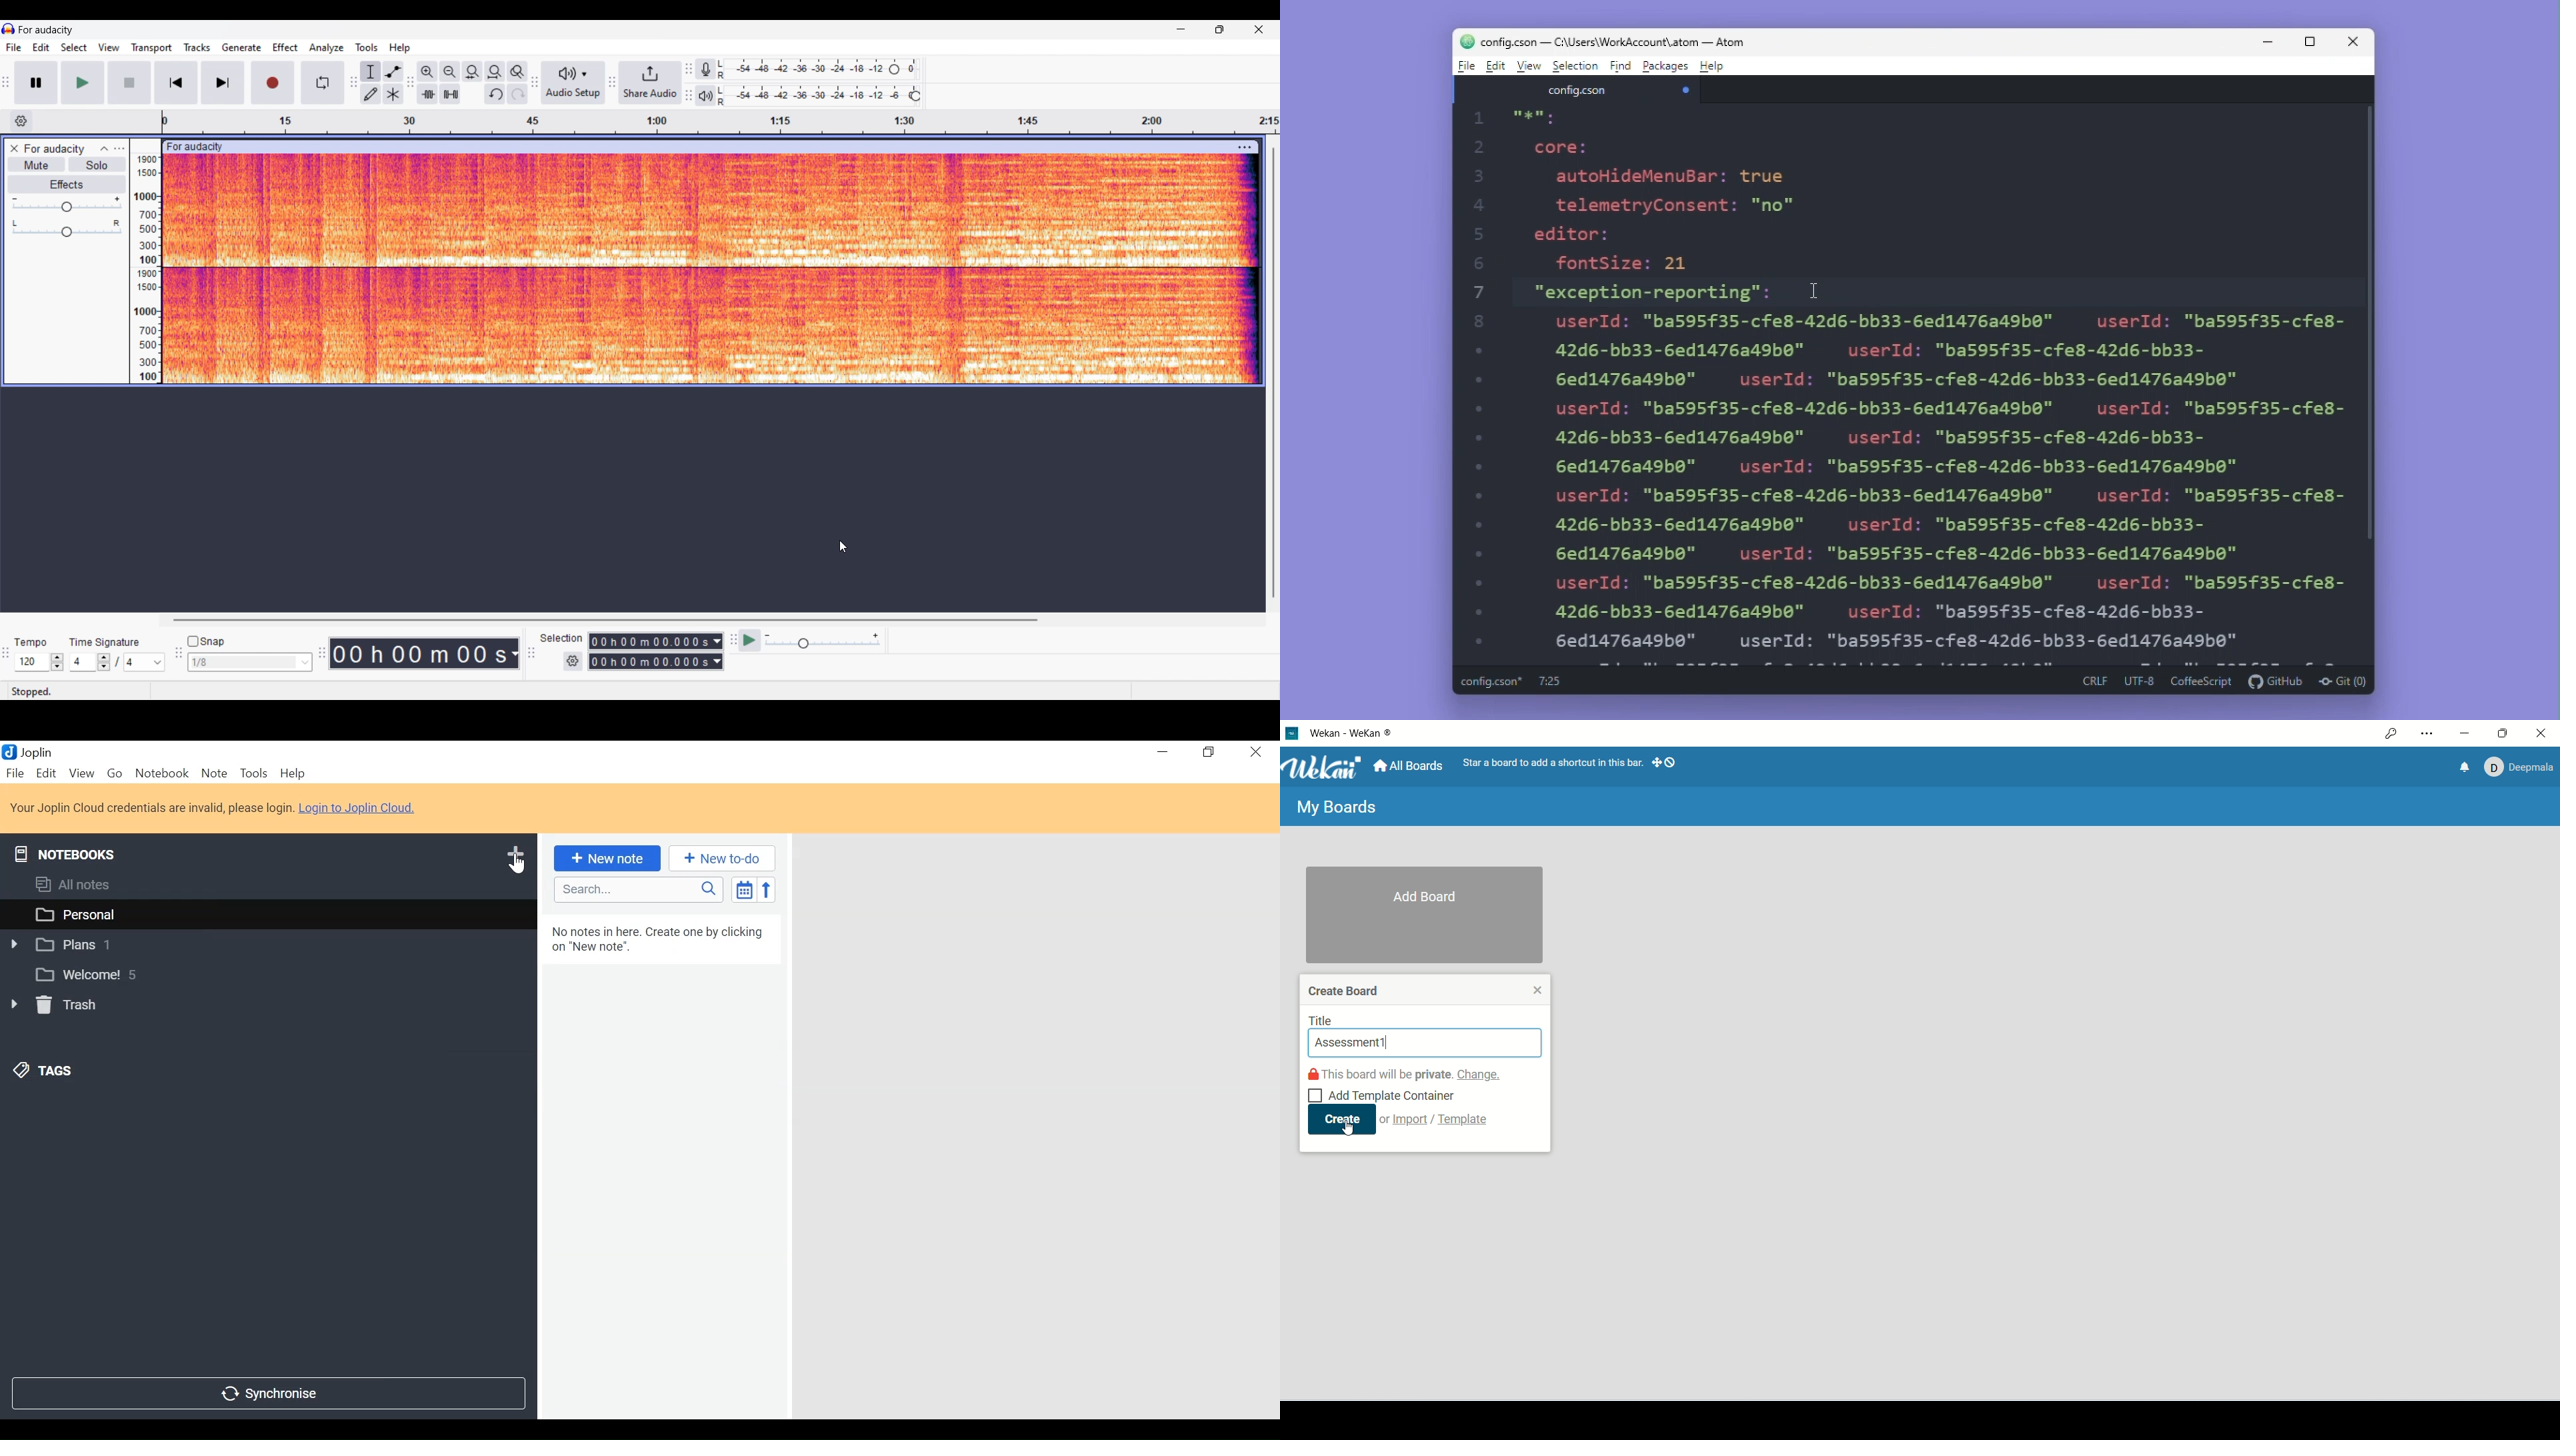  Describe the element at coordinates (9, 753) in the screenshot. I see `Joplin Desktop Icon` at that location.